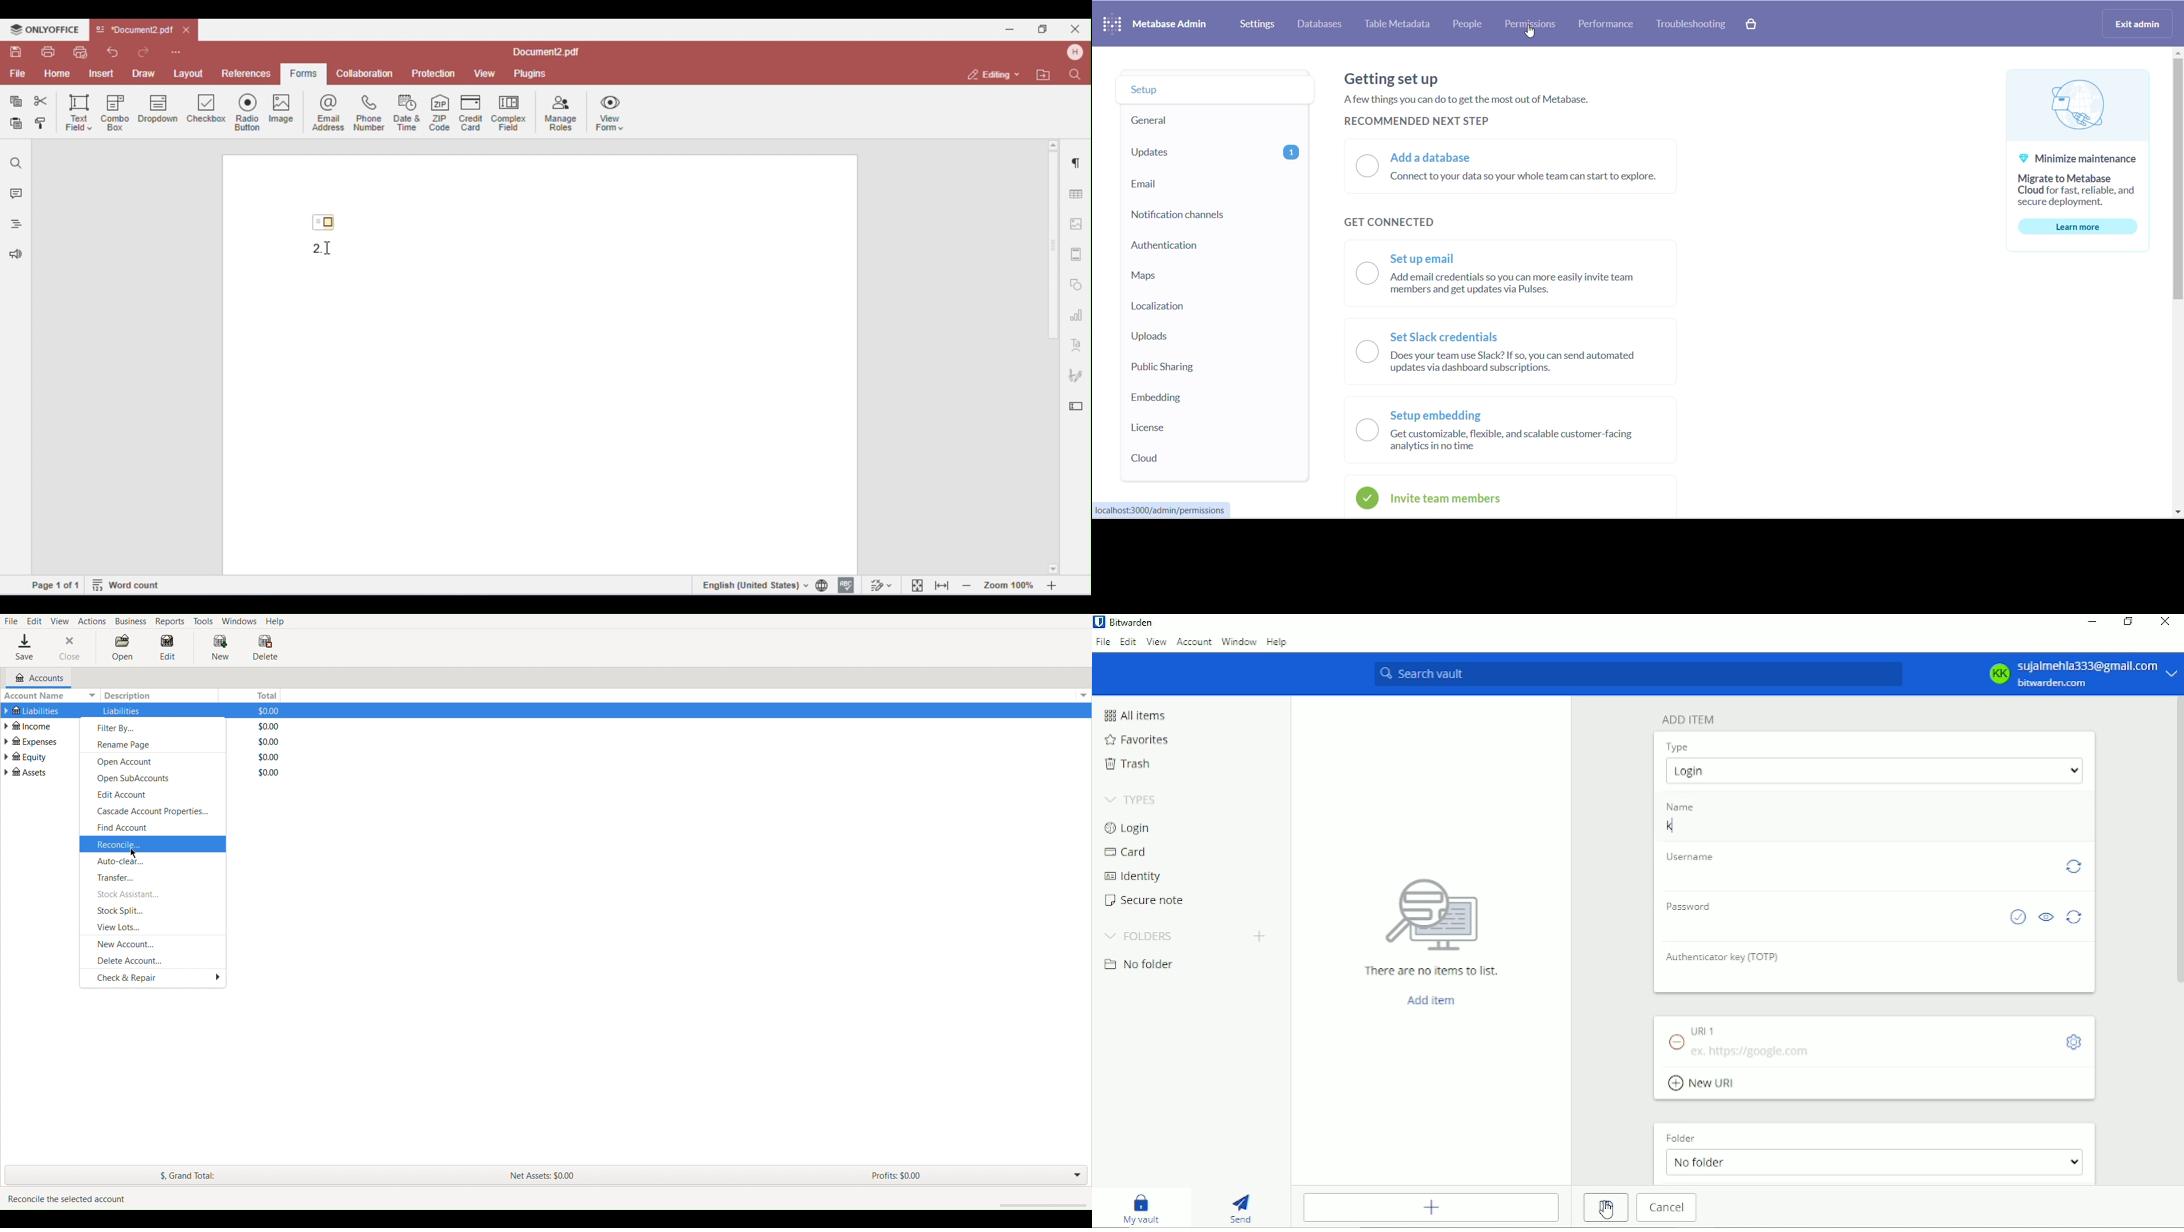 This screenshot has width=2184, height=1232. What do you see at coordinates (1687, 720) in the screenshot?
I see `Add item` at bounding box center [1687, 720].